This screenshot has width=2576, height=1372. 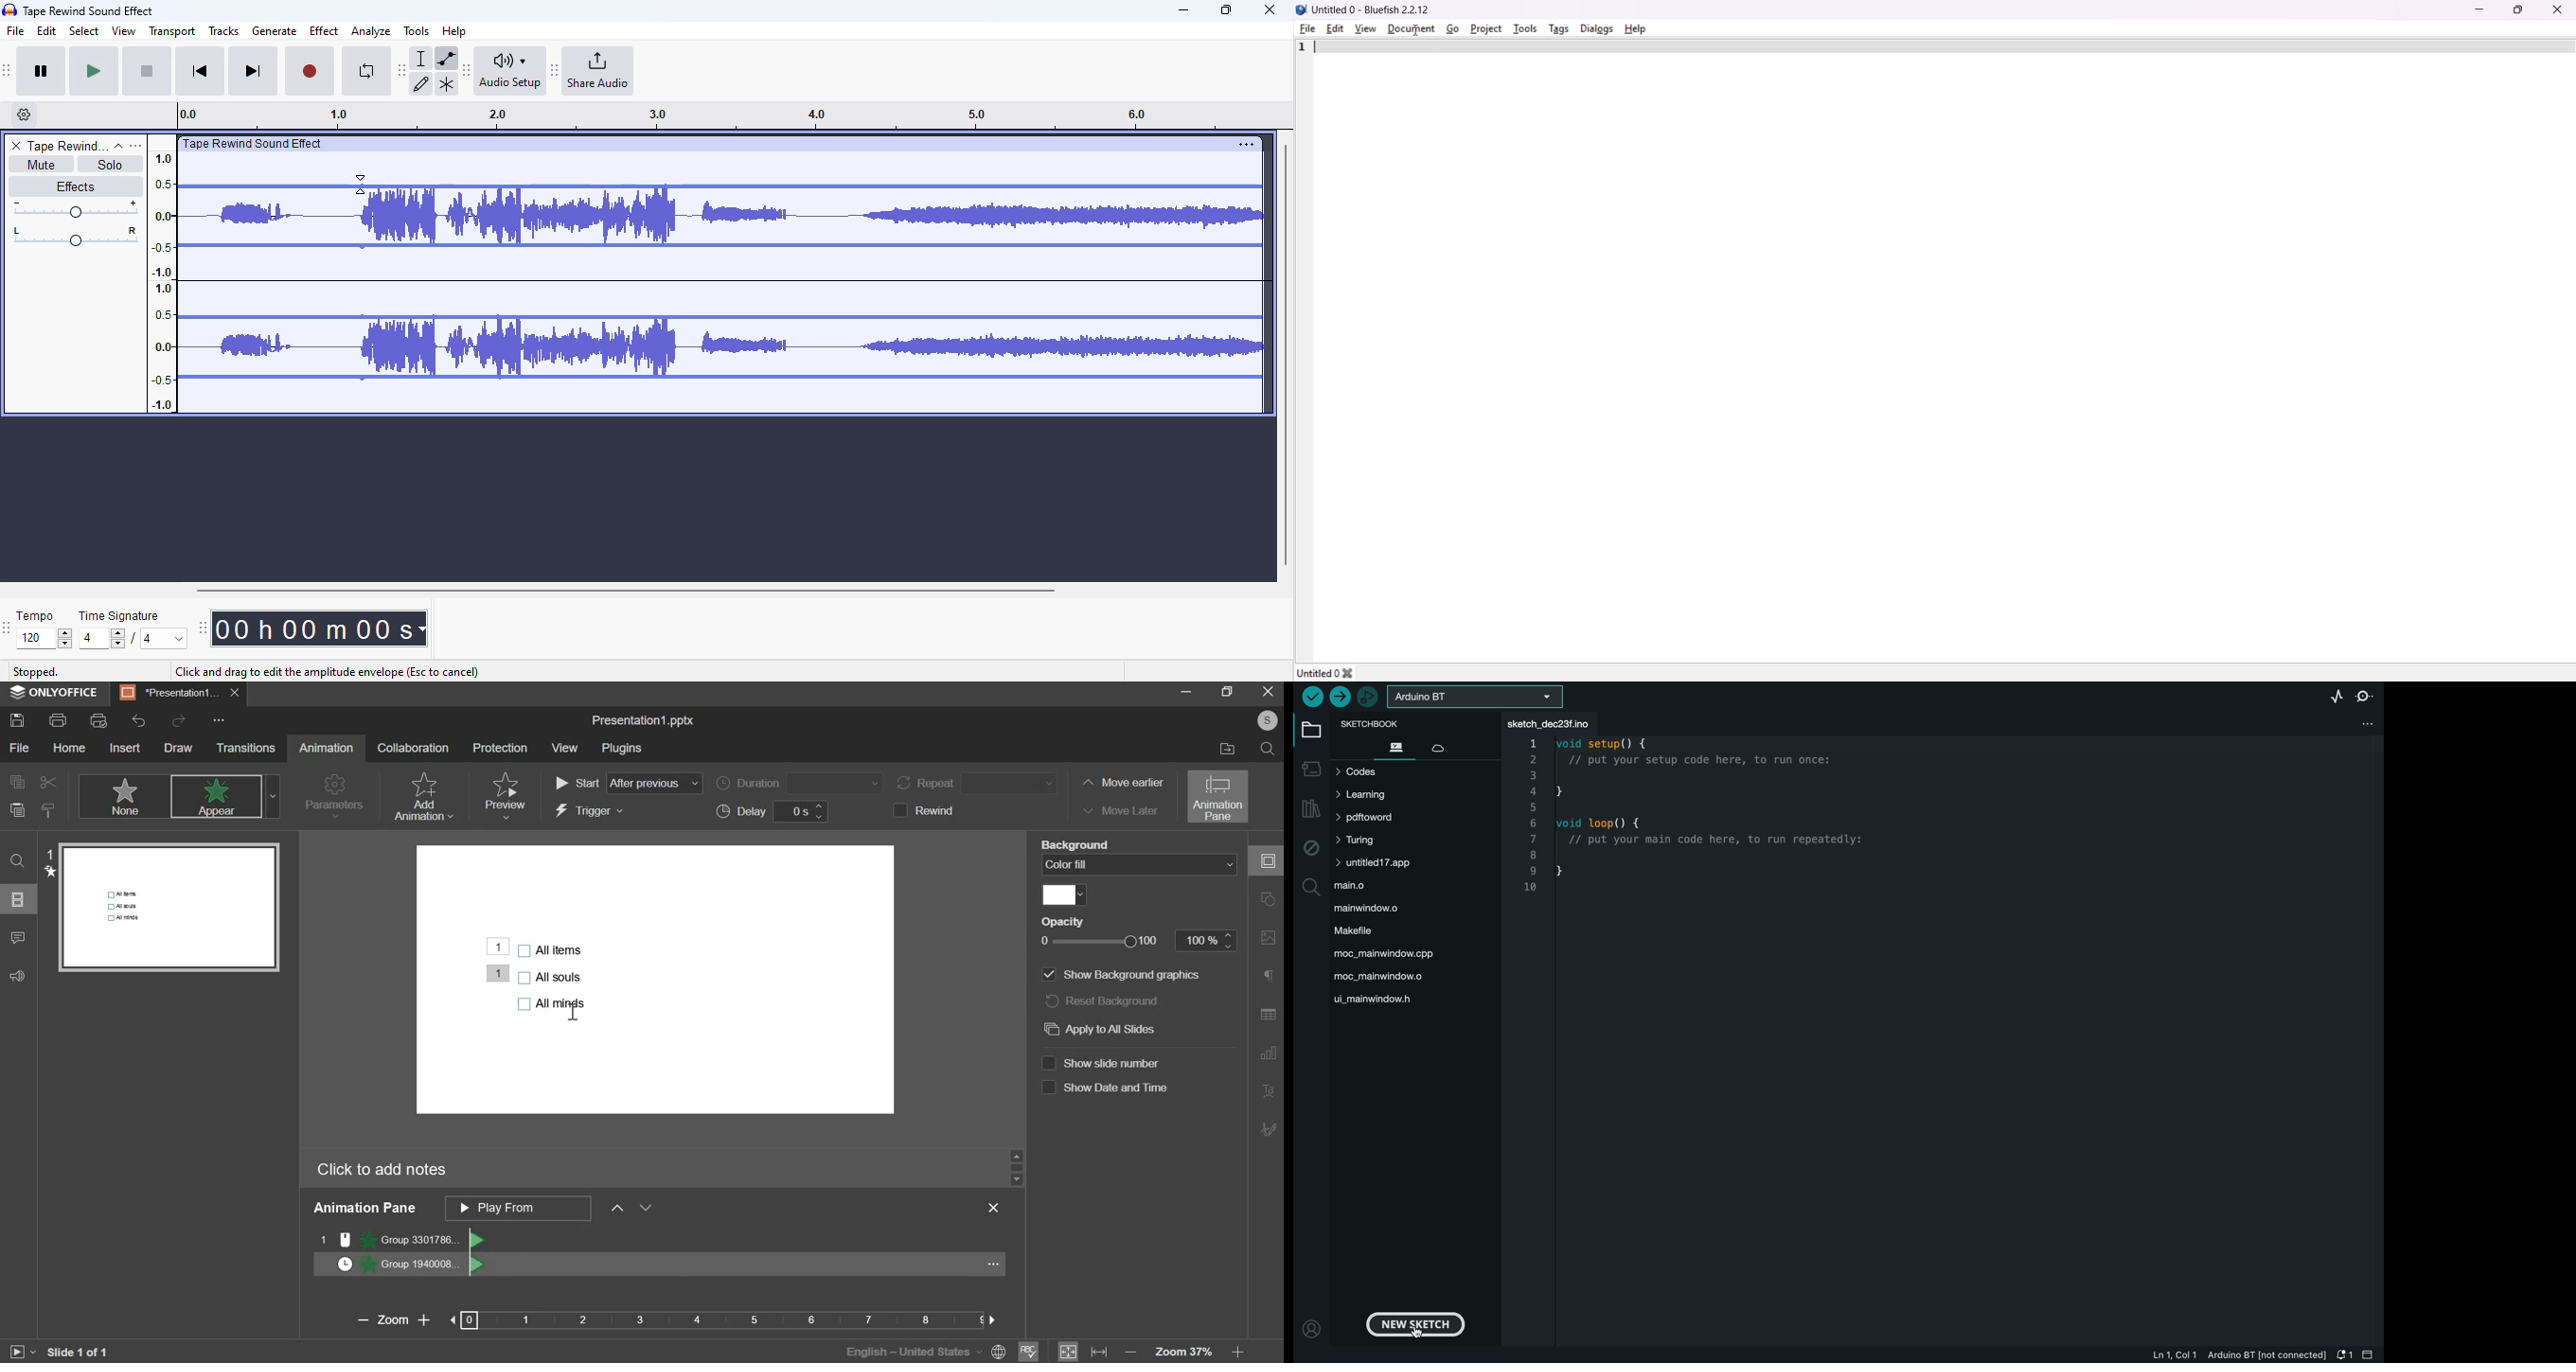 I want to click on skip to start, so click(x=199, y=73).